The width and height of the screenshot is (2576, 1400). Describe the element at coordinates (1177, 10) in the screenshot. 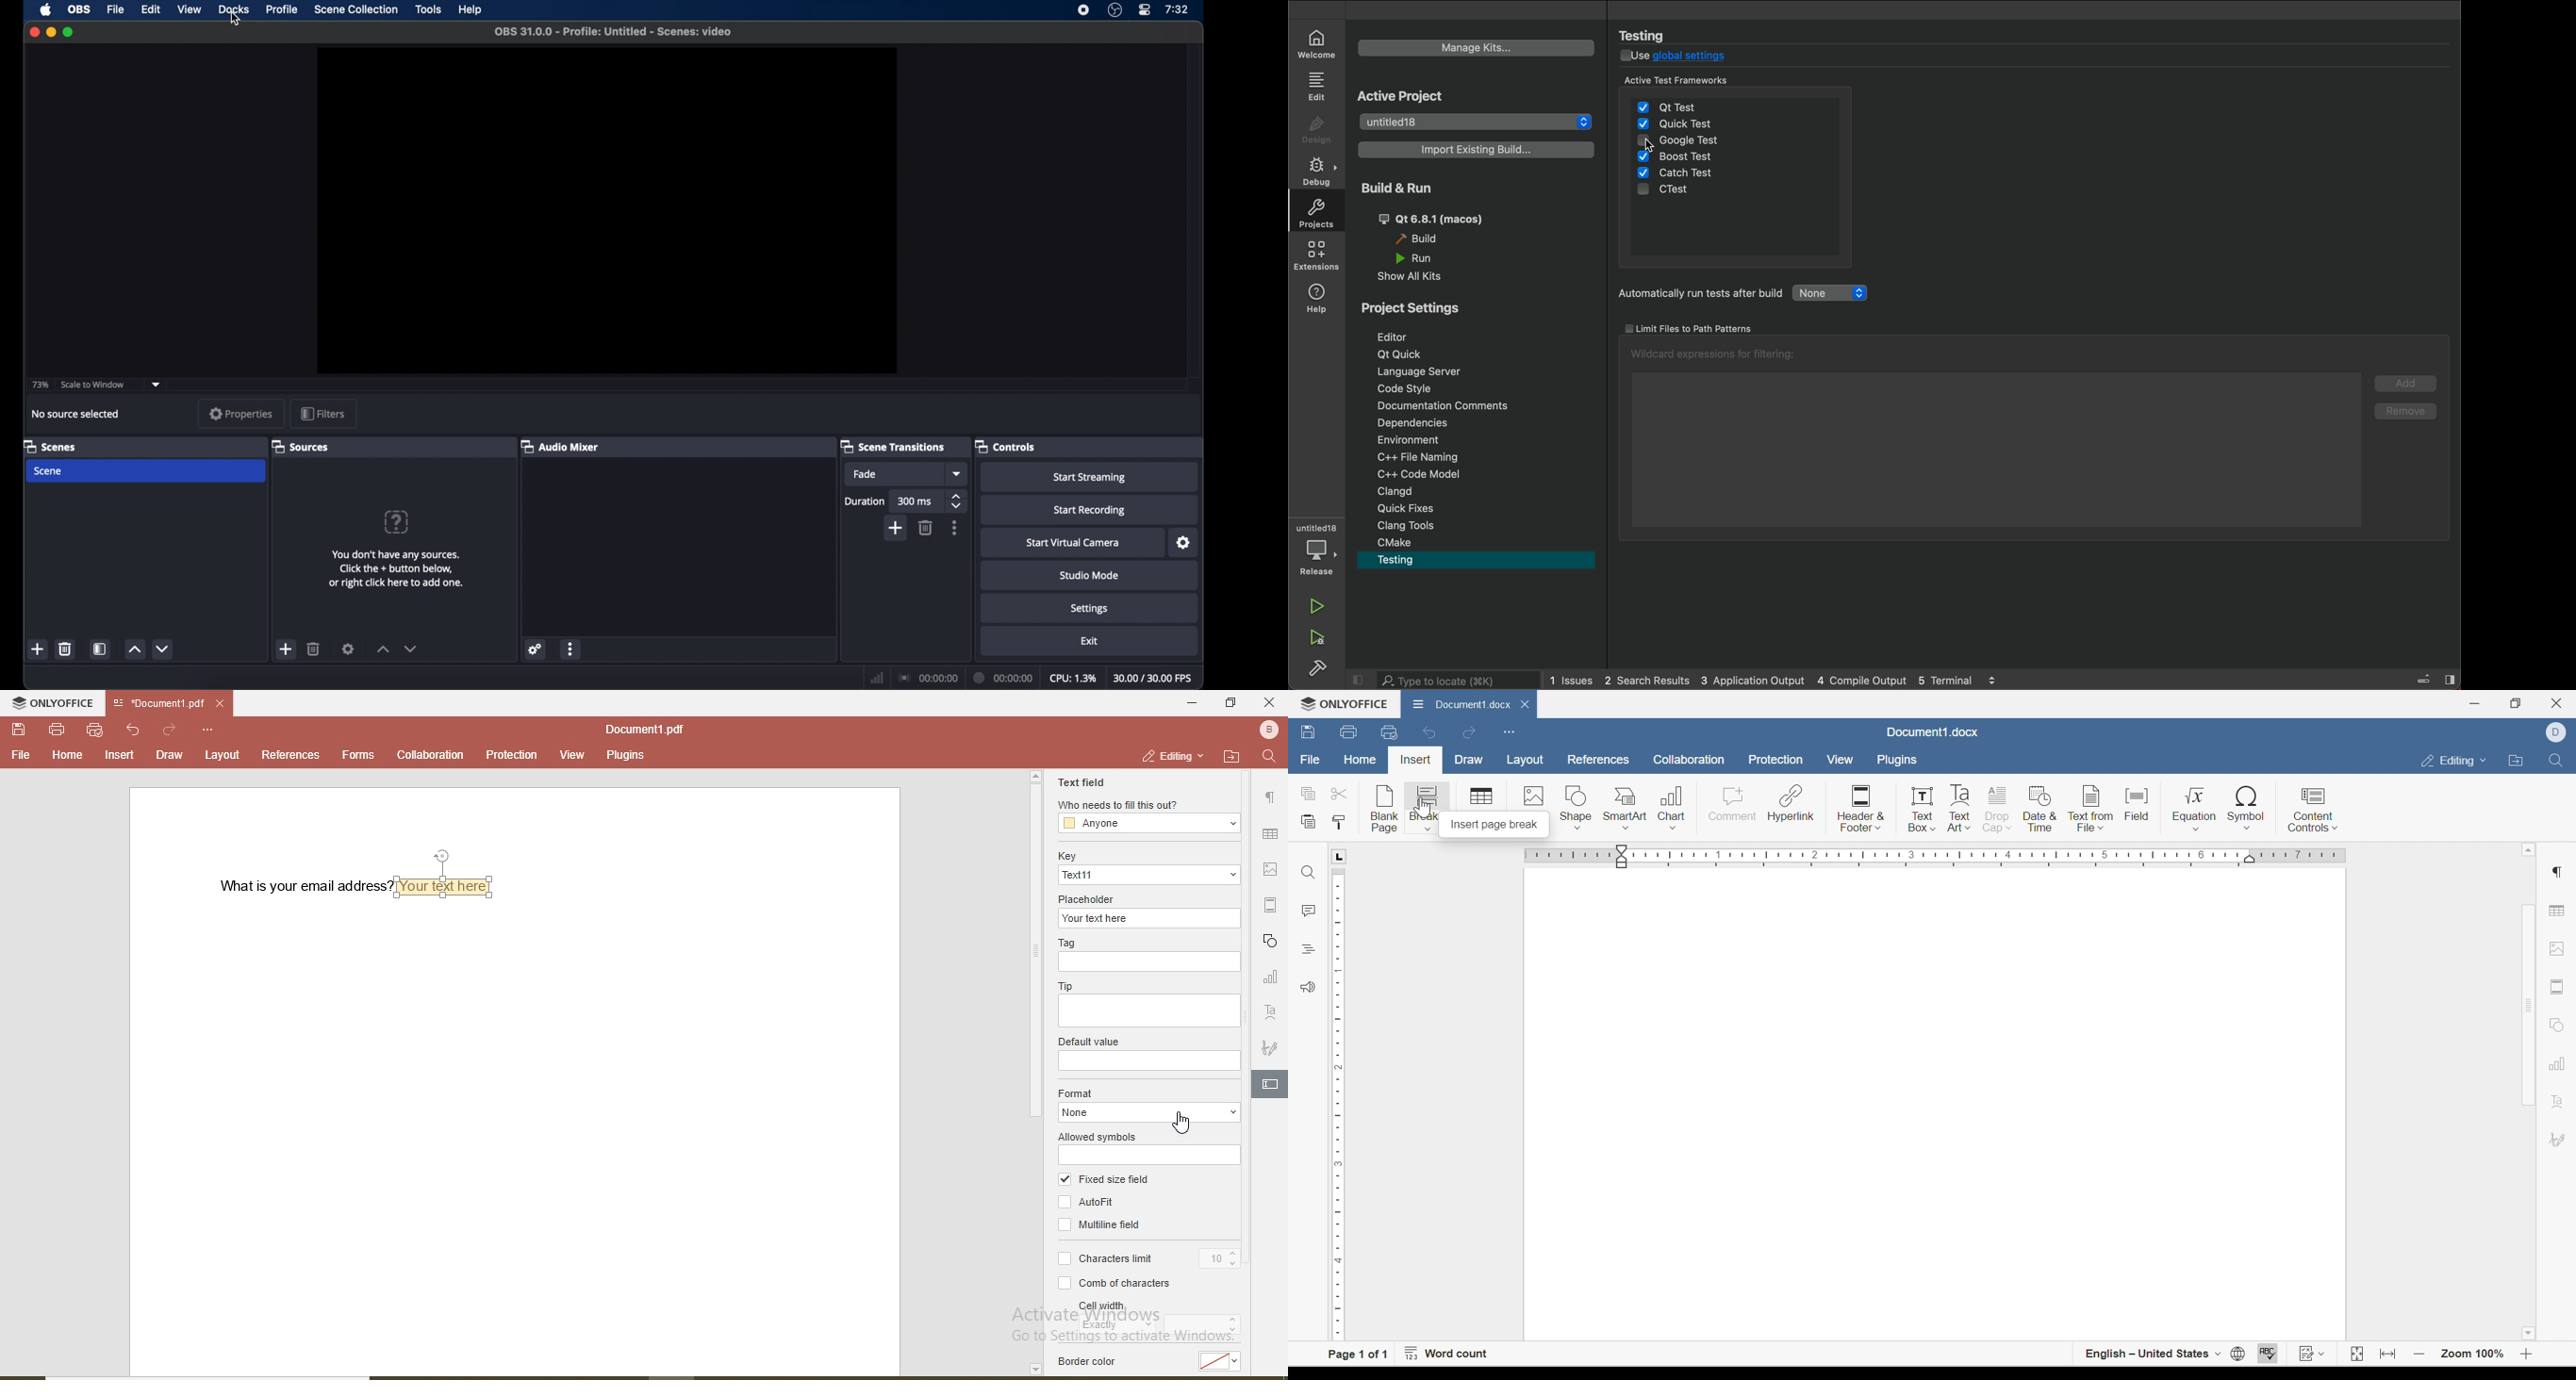

I see `7:32` at that location.